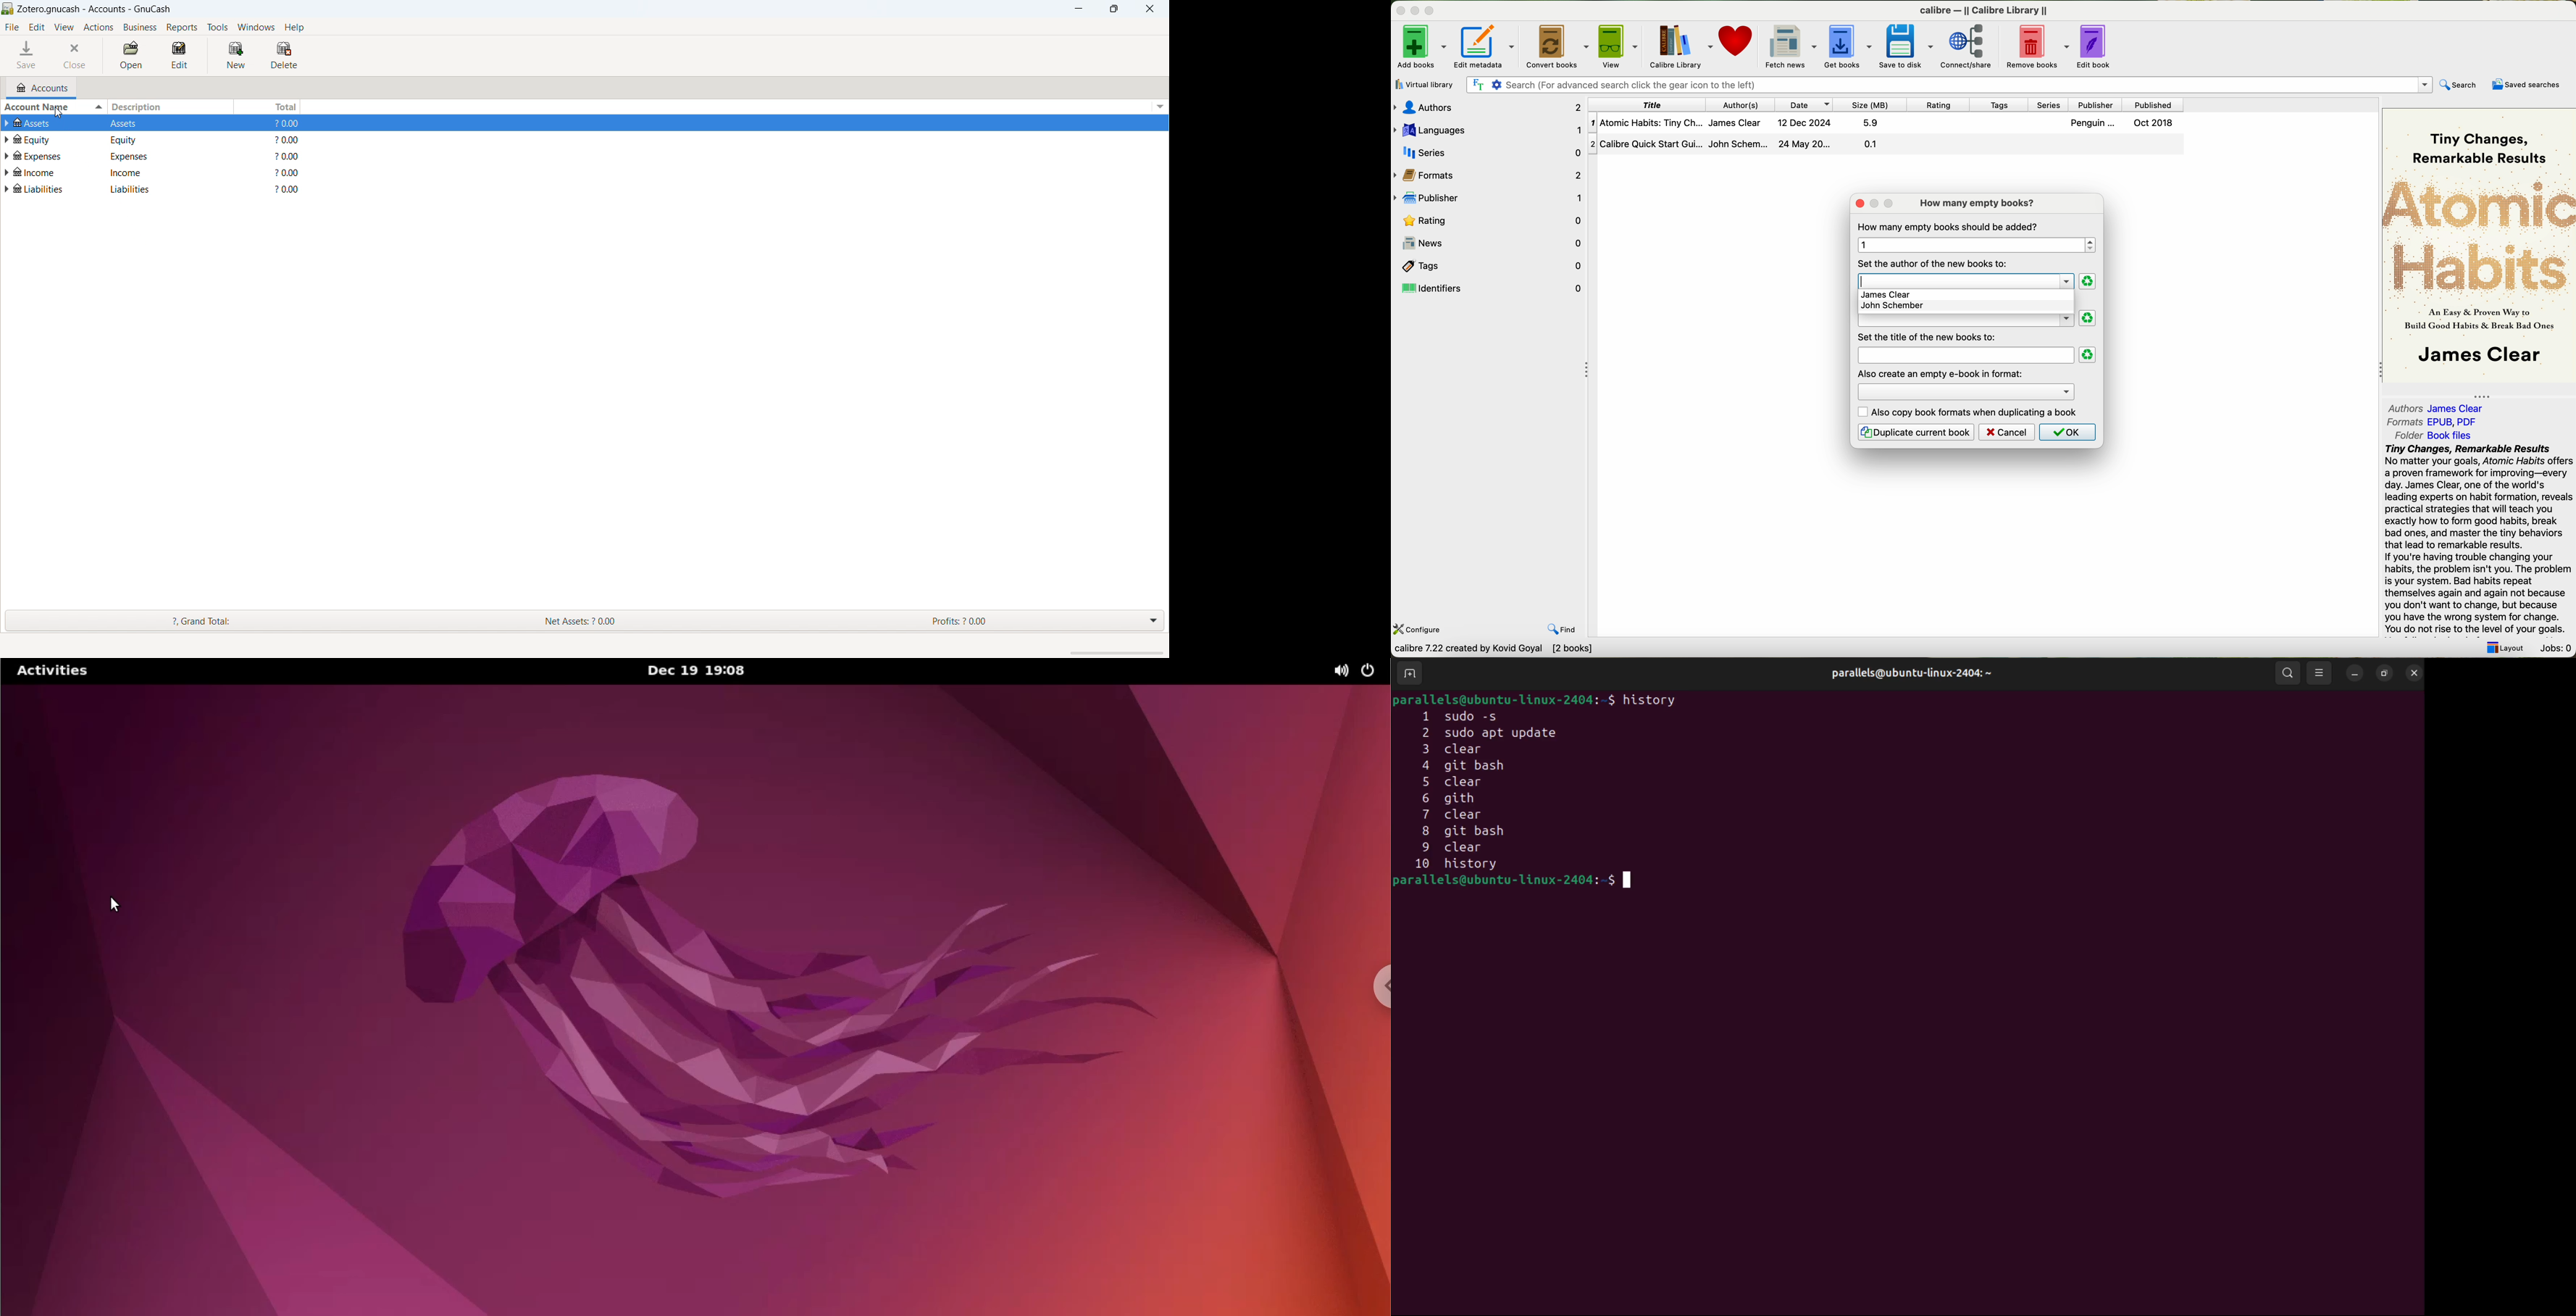 Image resolution: width=2576 pixels, height=1316 pixels. Describe the element at coordinates (2433, 436) in the screenshot. I see `folder` at that location.